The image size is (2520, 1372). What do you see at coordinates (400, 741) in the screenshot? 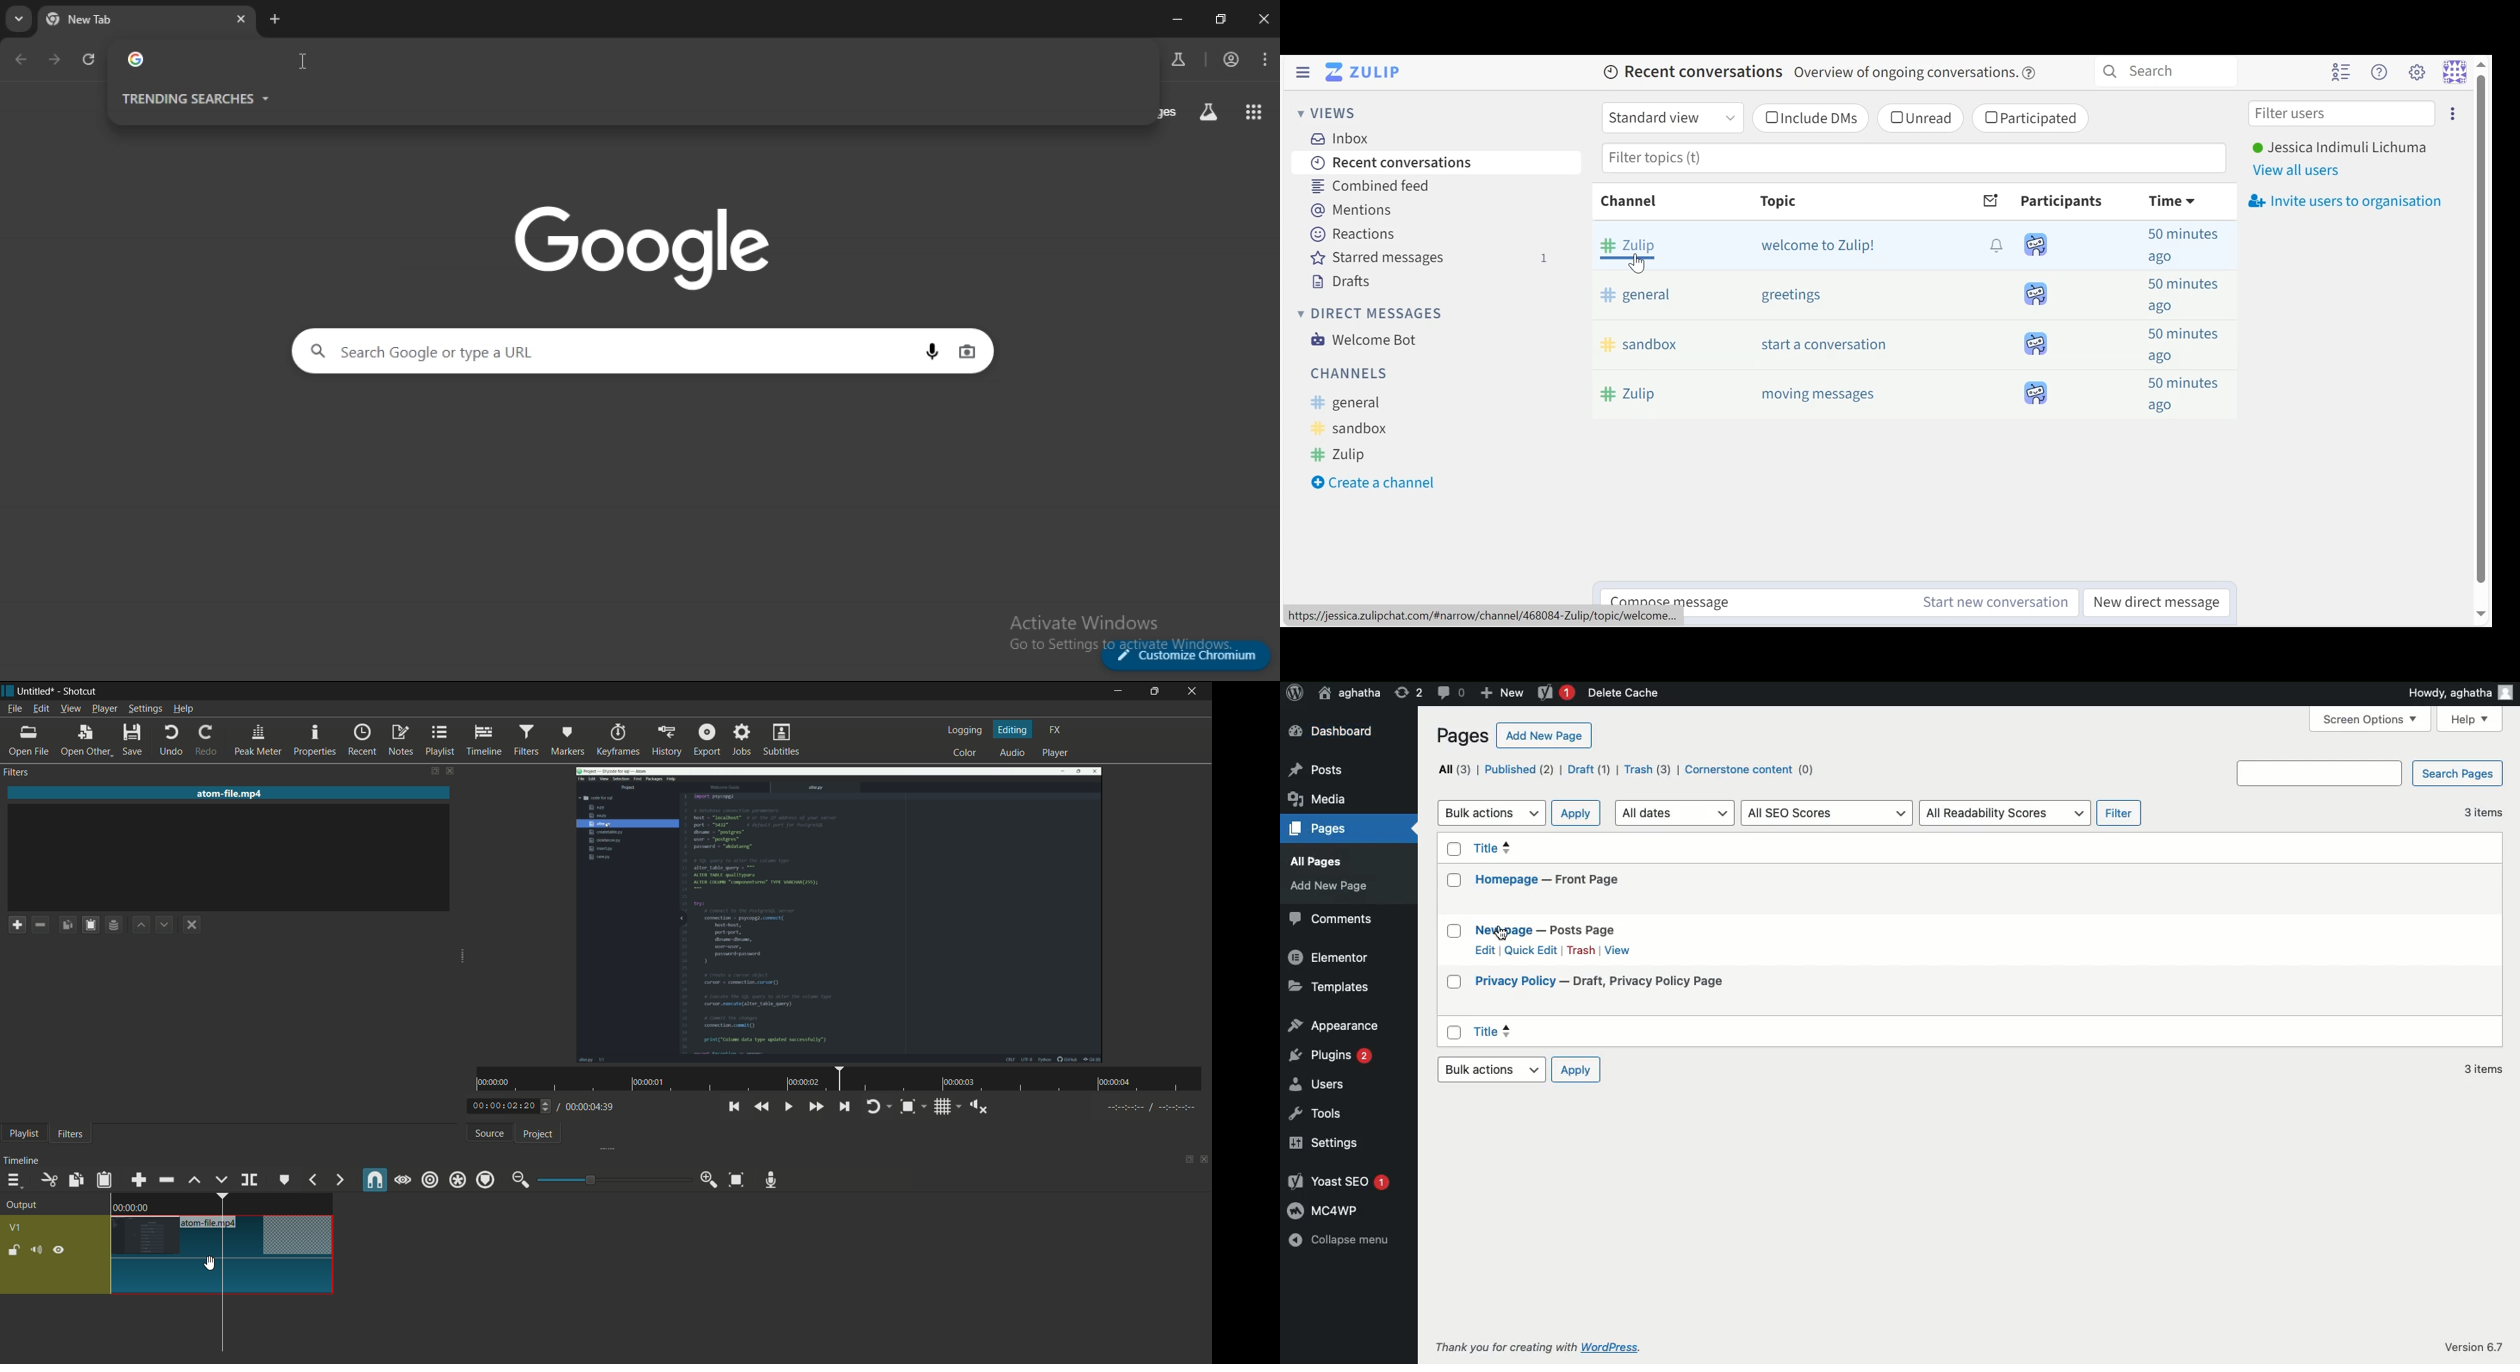
I see `notes` at bounding box center [400, 741].